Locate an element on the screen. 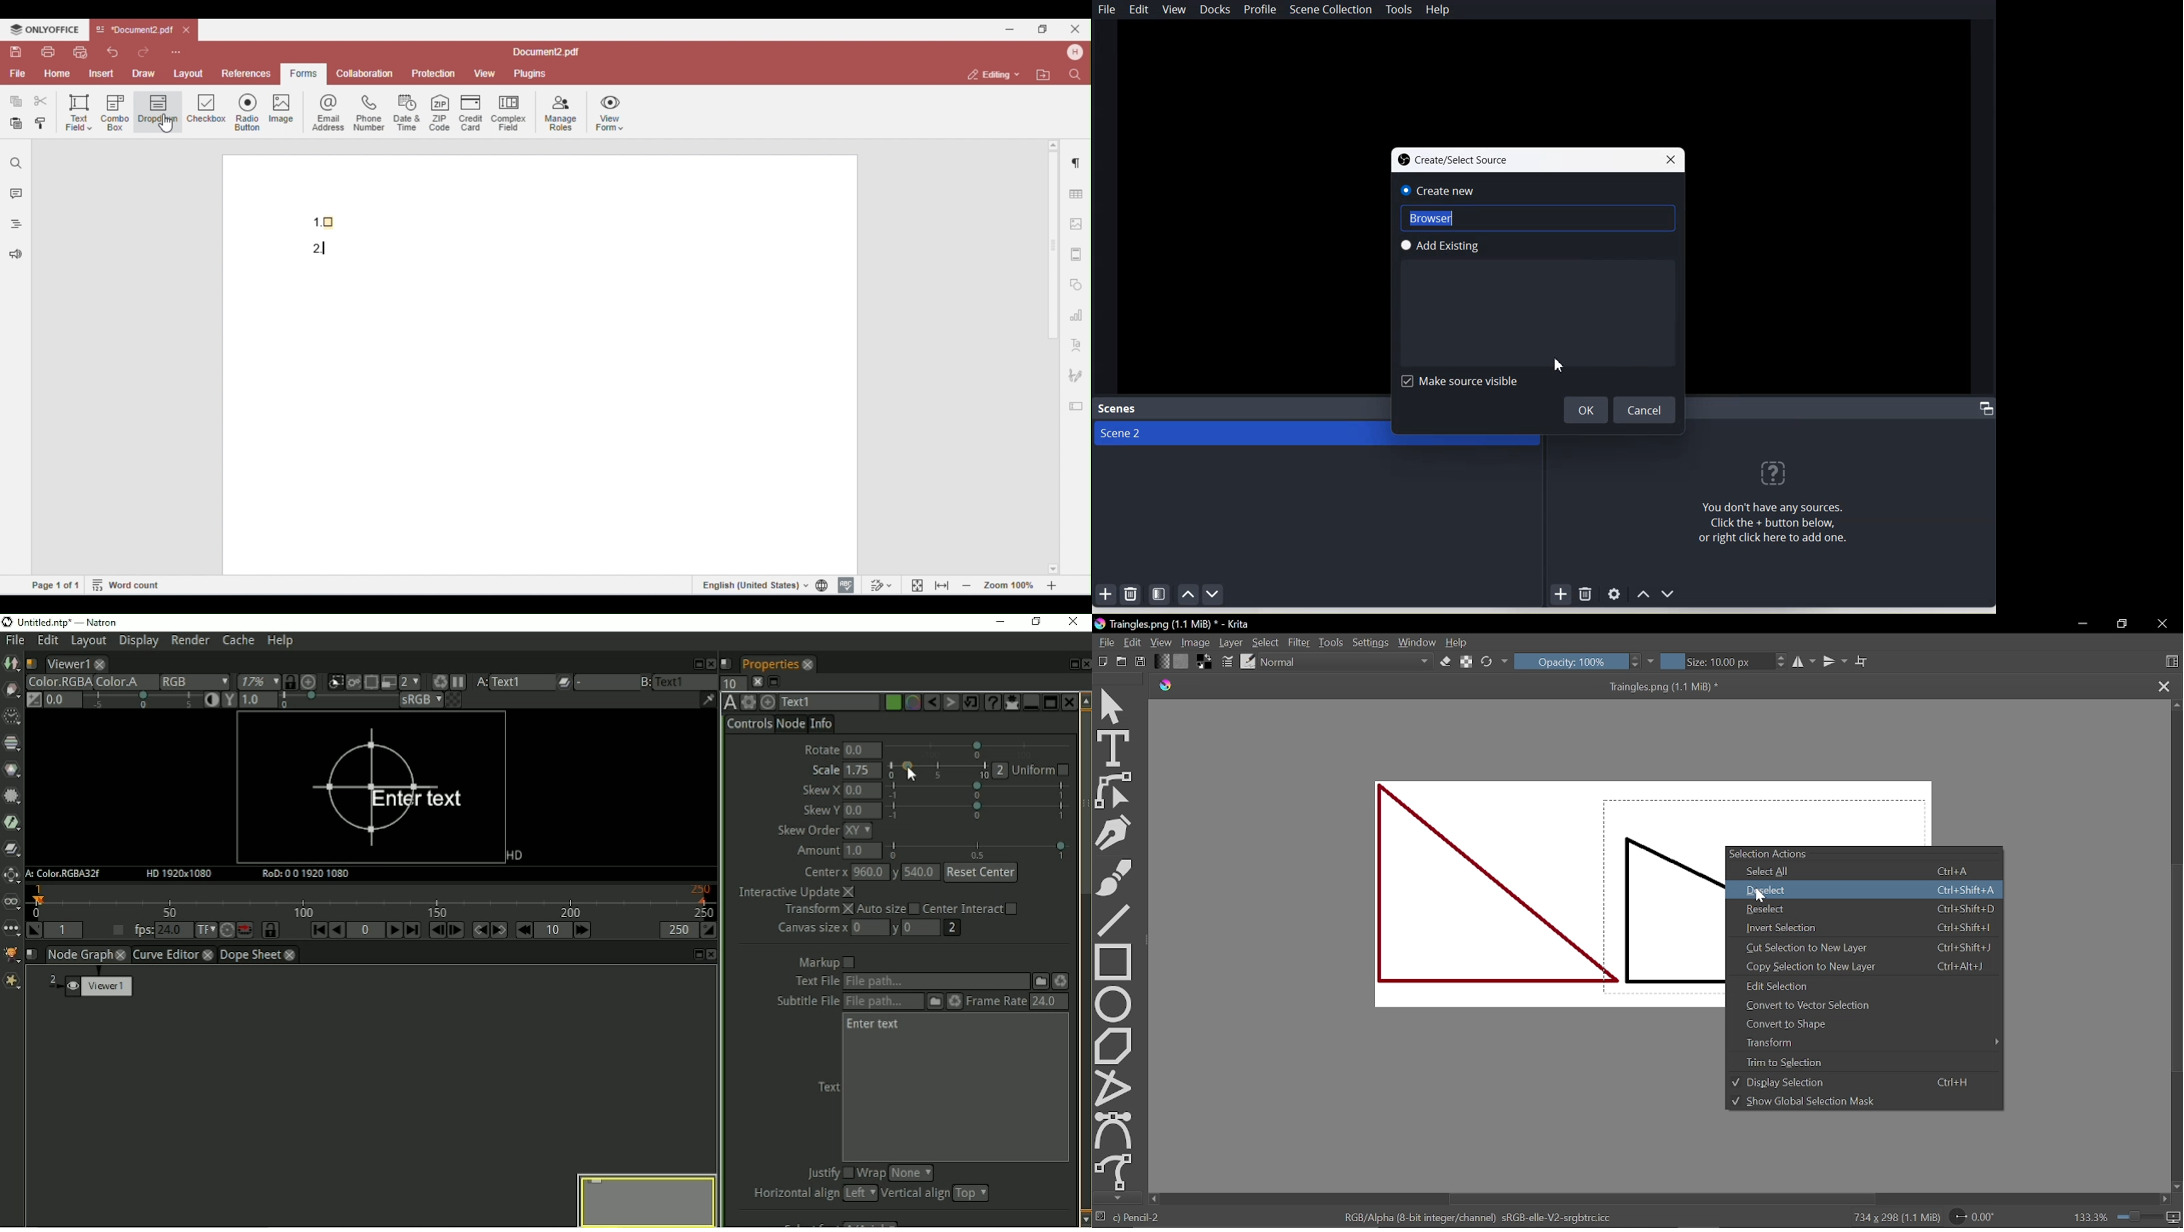 The image size is (2184, 1232). OK is located at coordinates (1587, 409).